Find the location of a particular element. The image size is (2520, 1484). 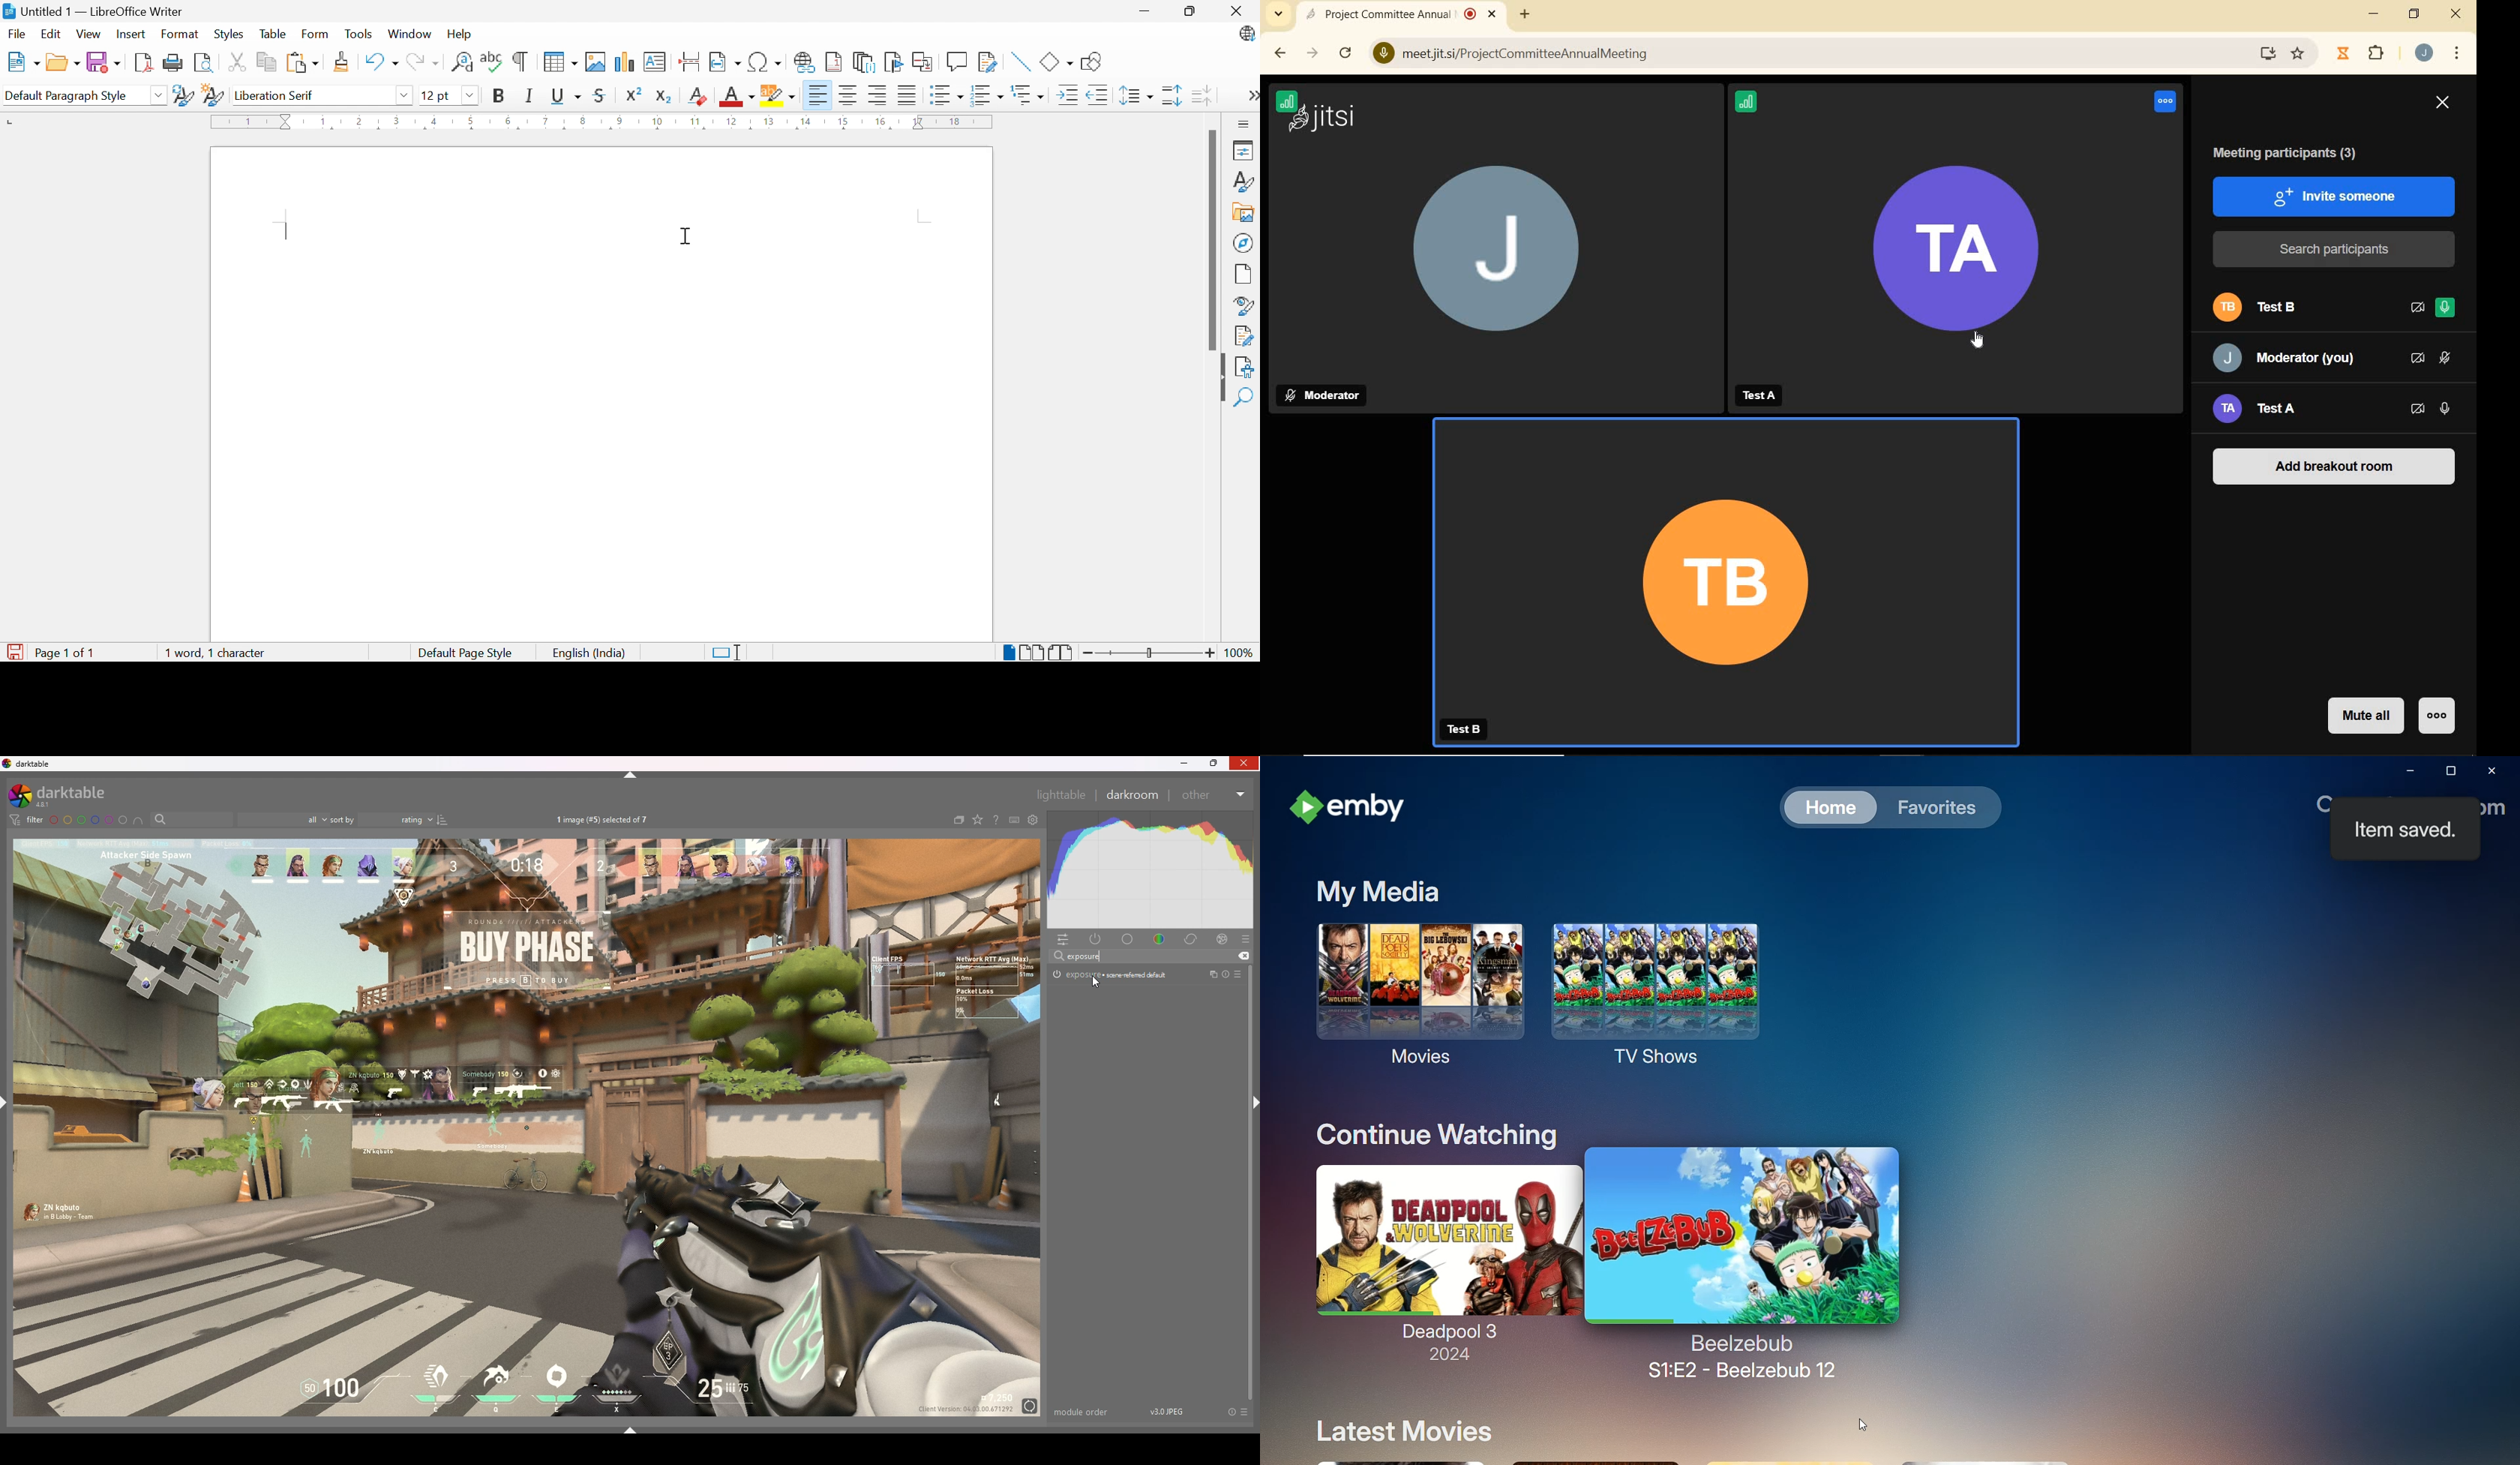

Toggle Ordered List is located at coordinates (988, 94).